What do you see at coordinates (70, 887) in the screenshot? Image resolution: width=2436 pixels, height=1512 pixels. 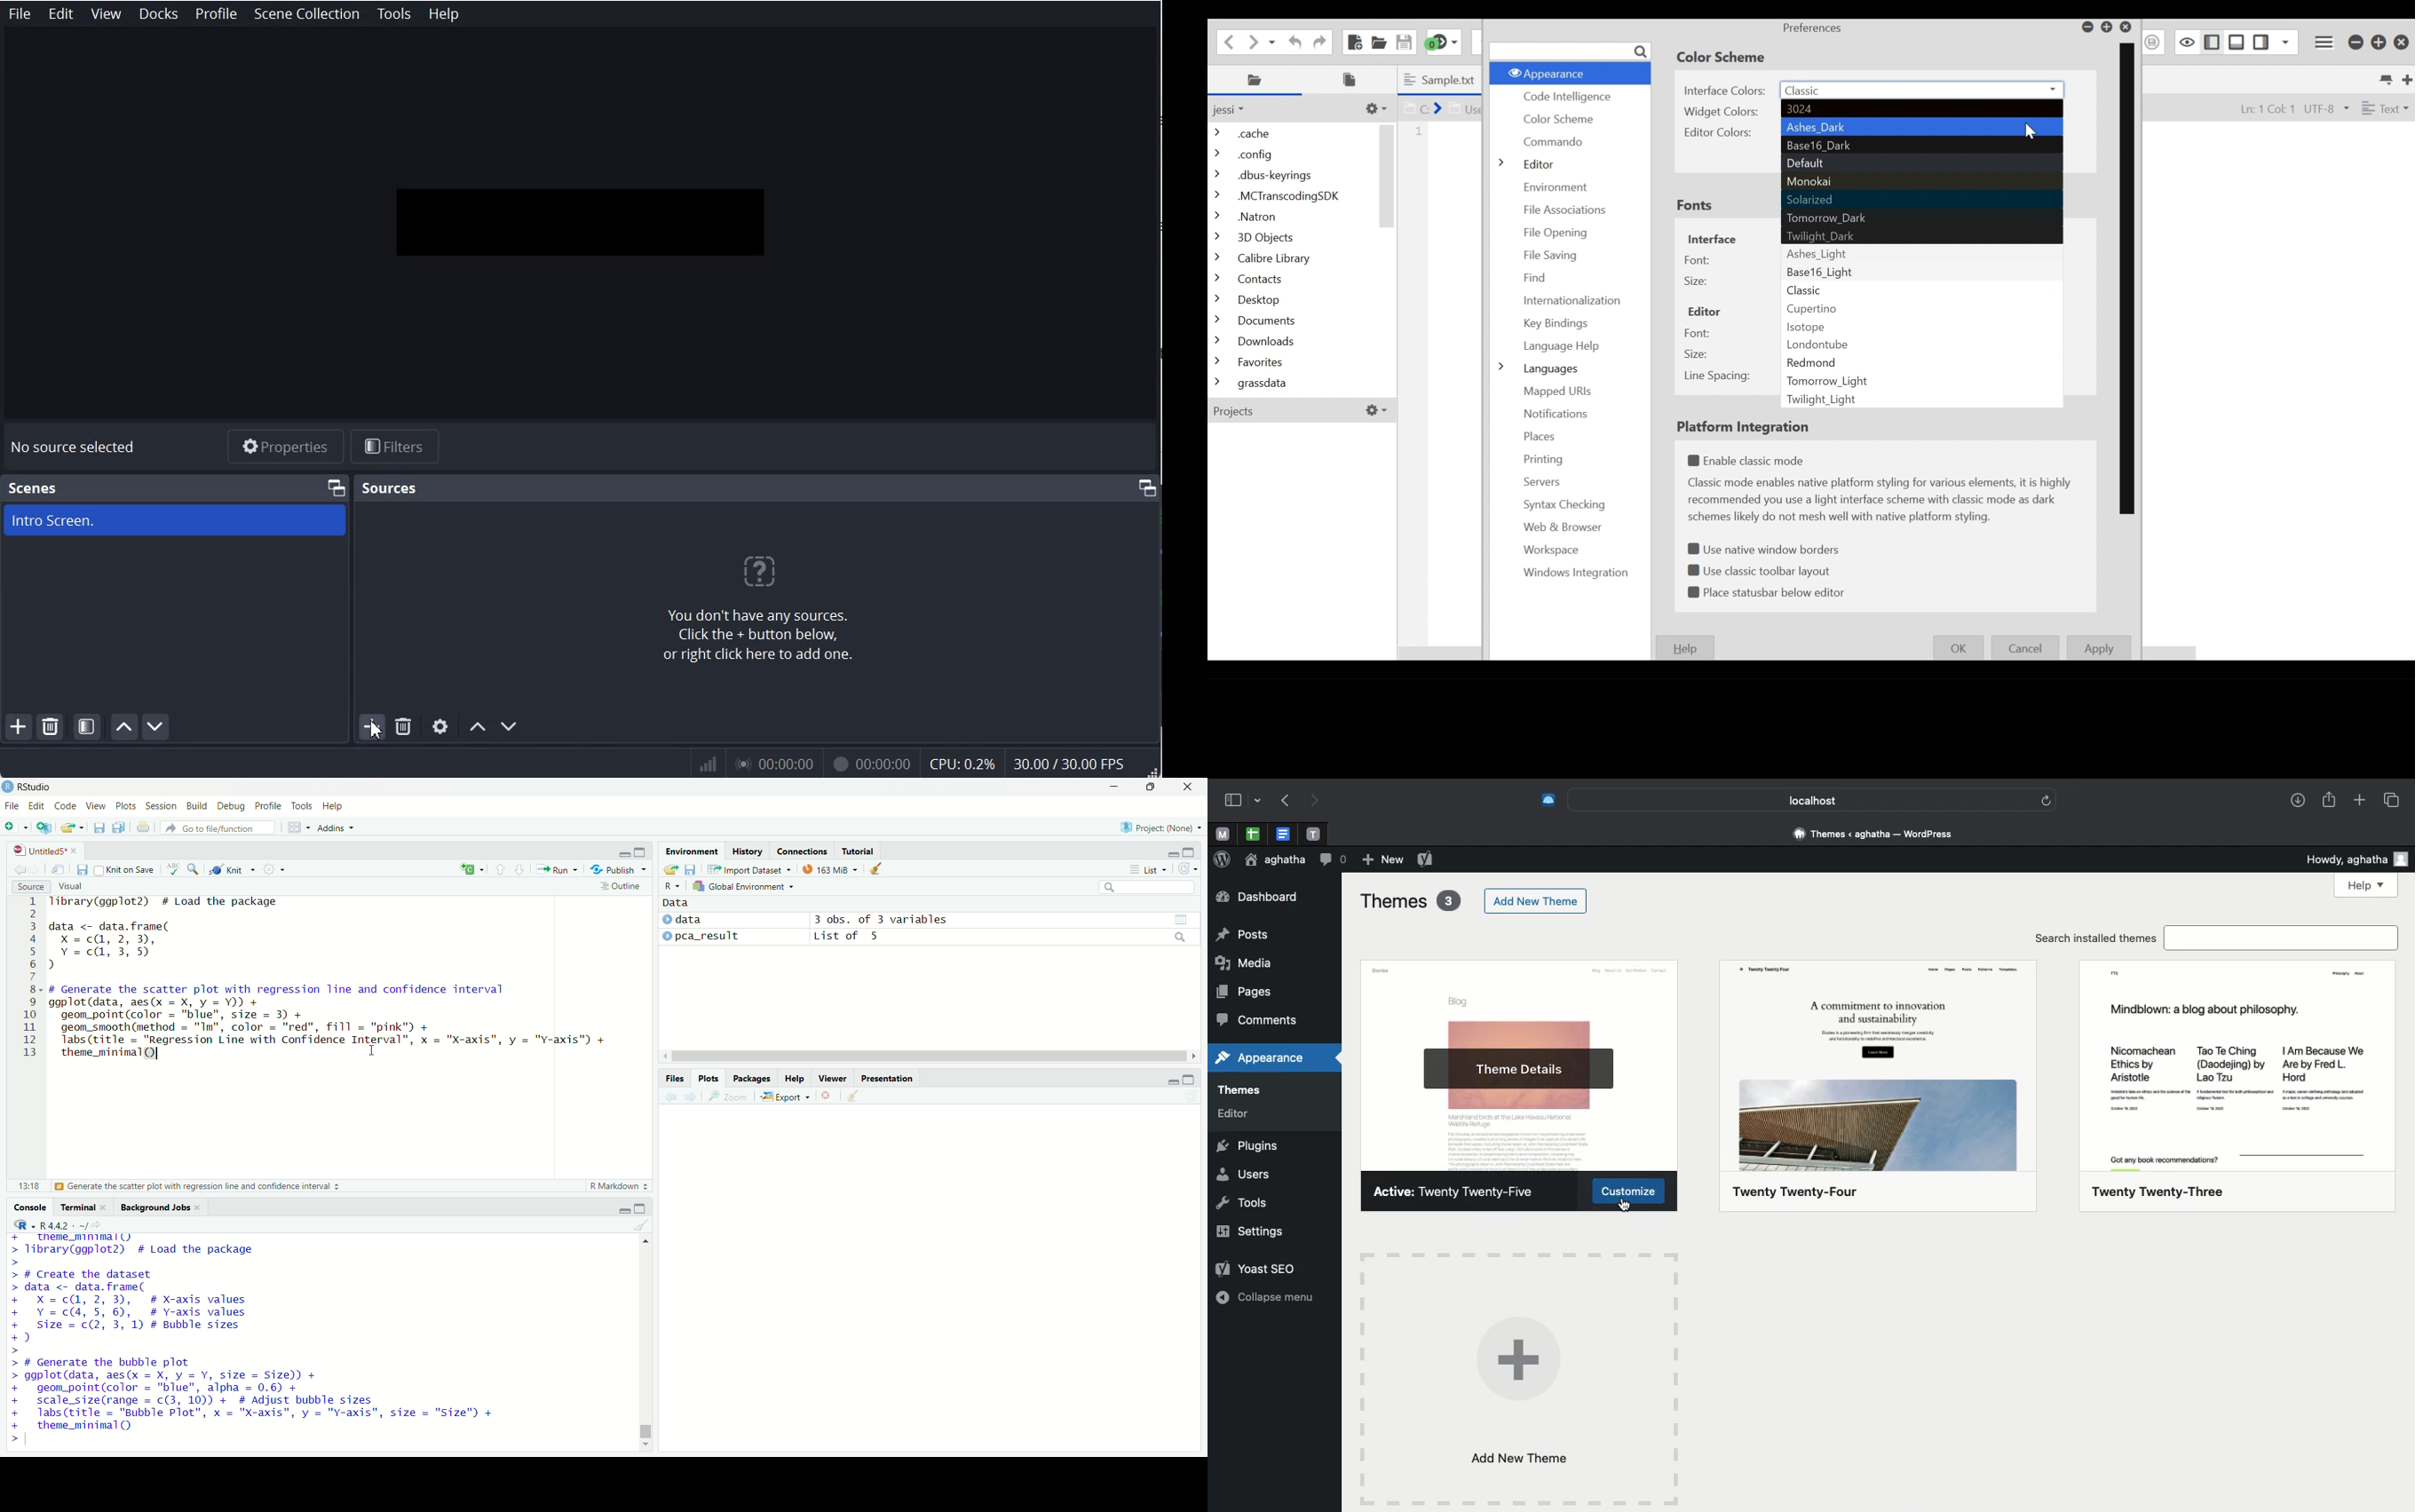 I see `Visual` at bounding box center [70, 887].